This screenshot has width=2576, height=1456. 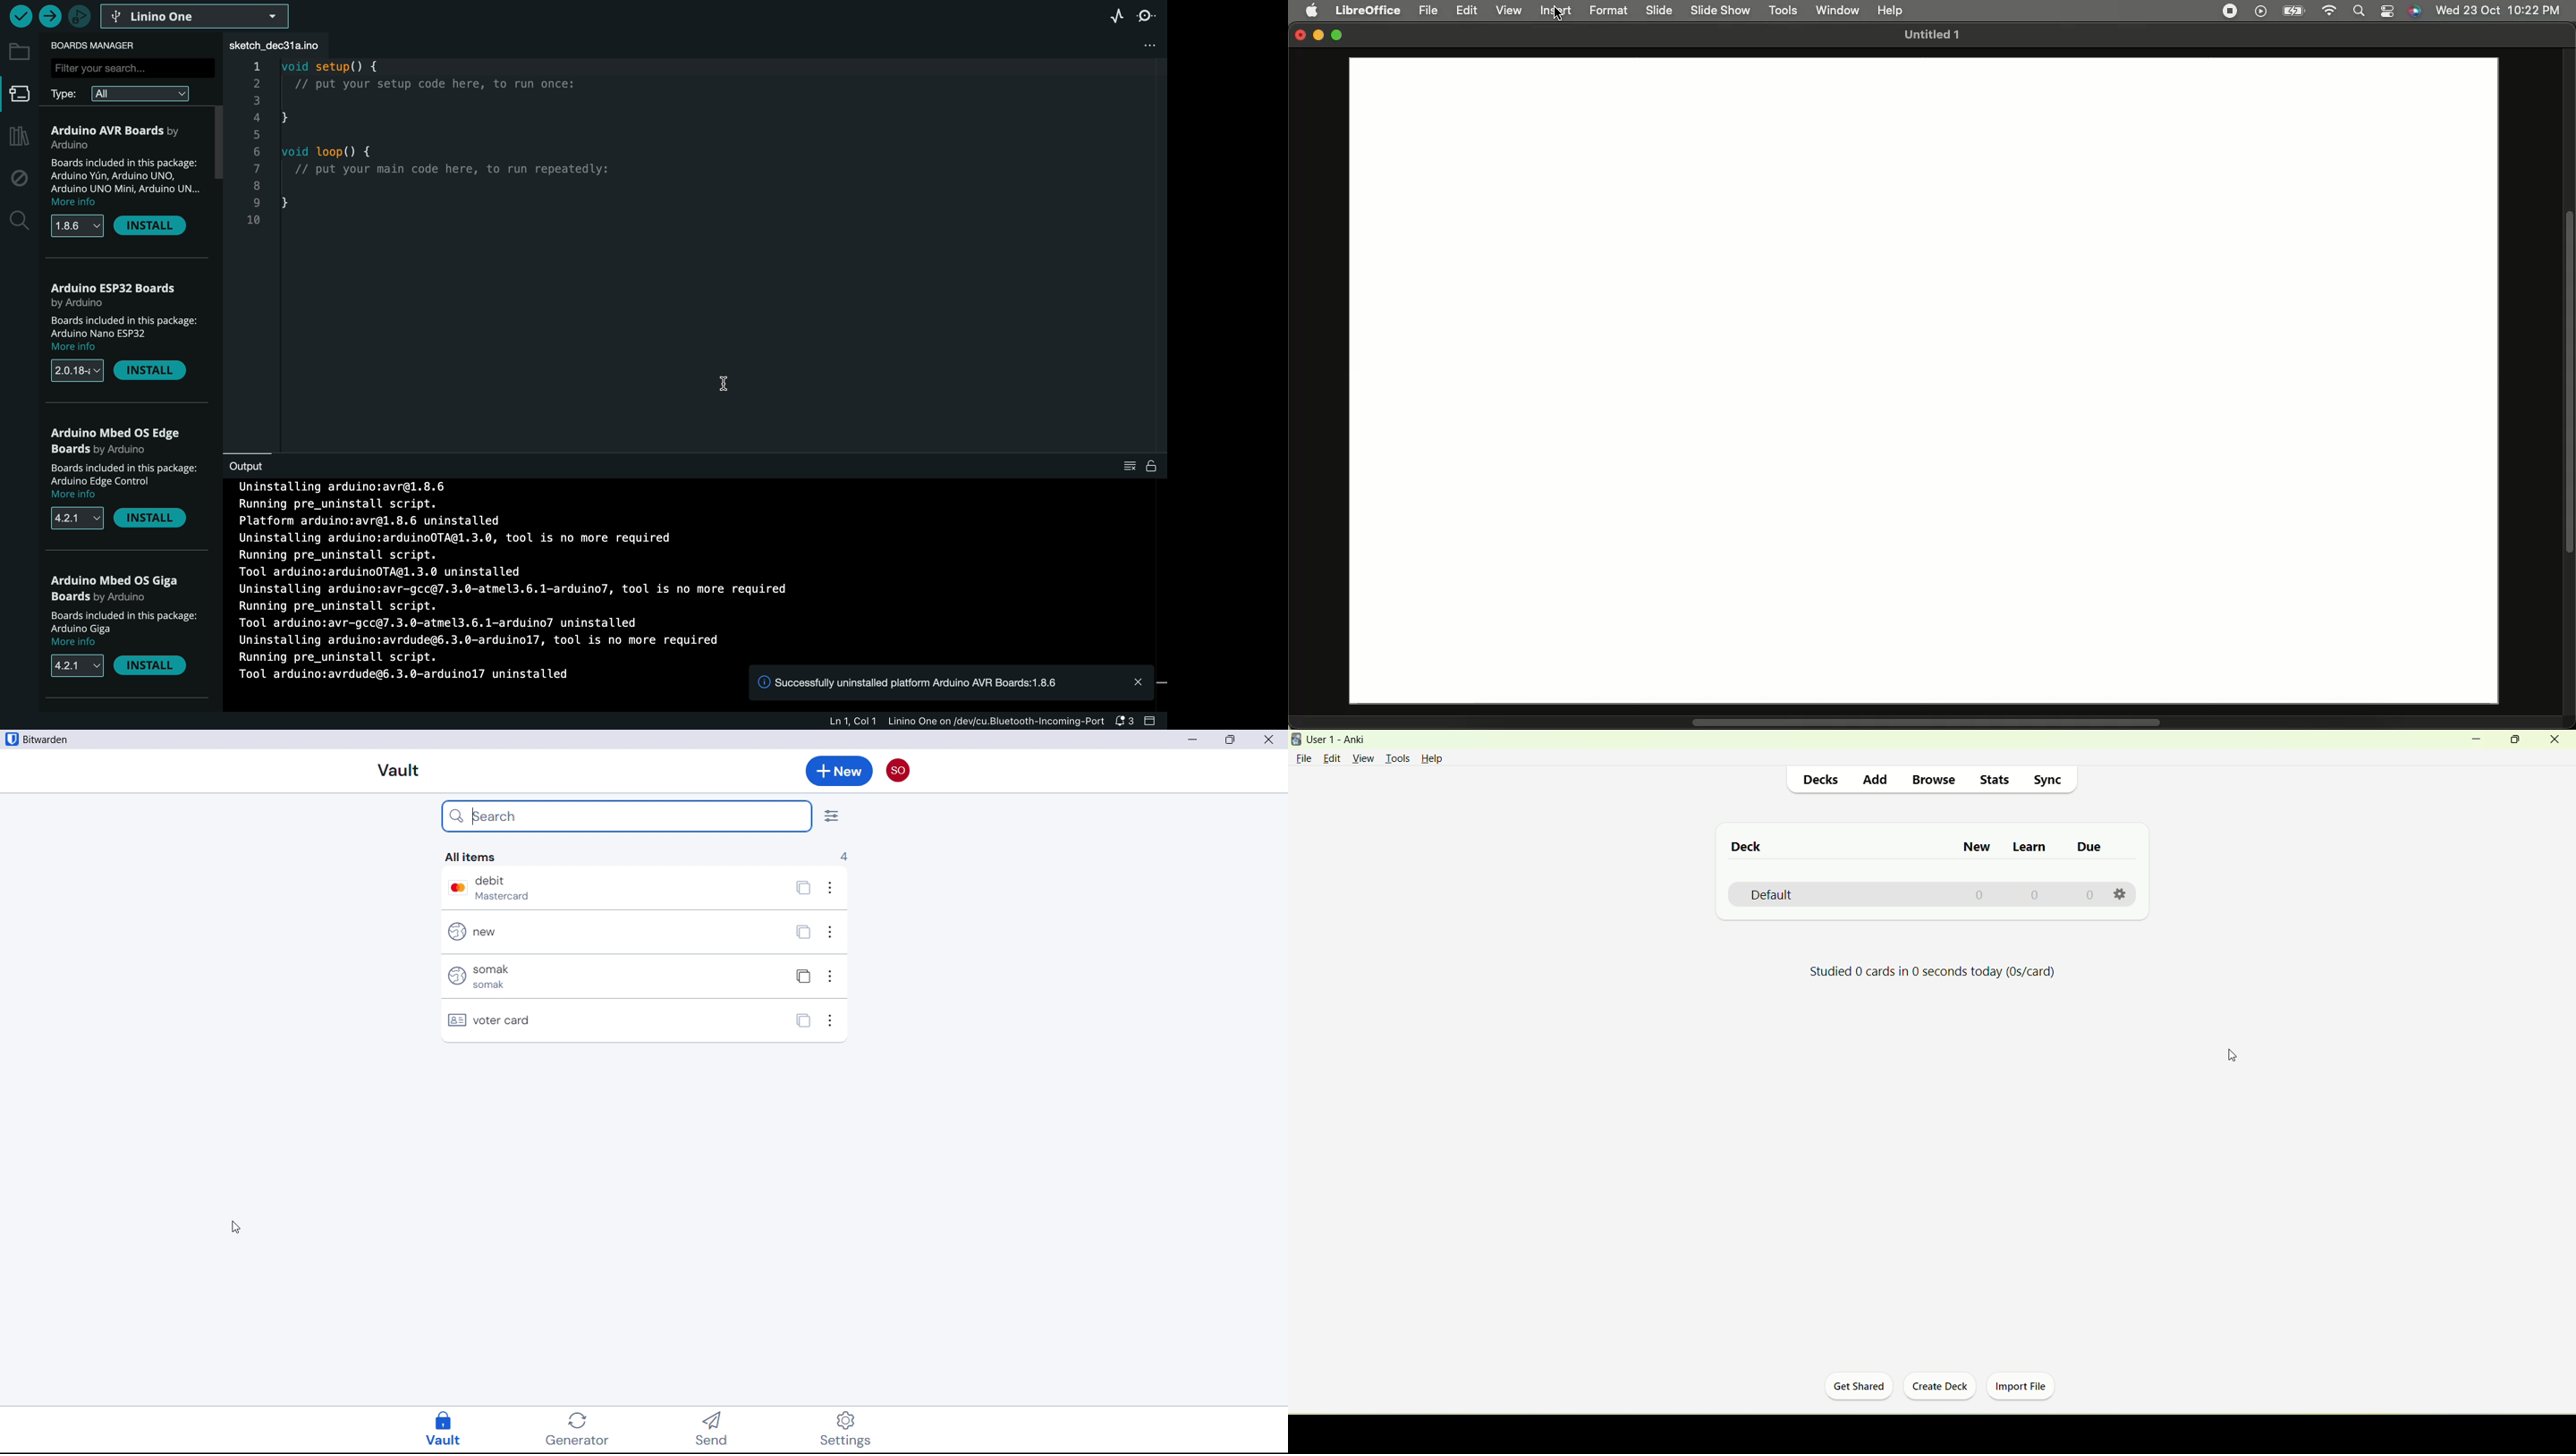 What do you see at coordinates (1875, 781) in the screenshot?
I see `add` at bounding box center [1875, 781].